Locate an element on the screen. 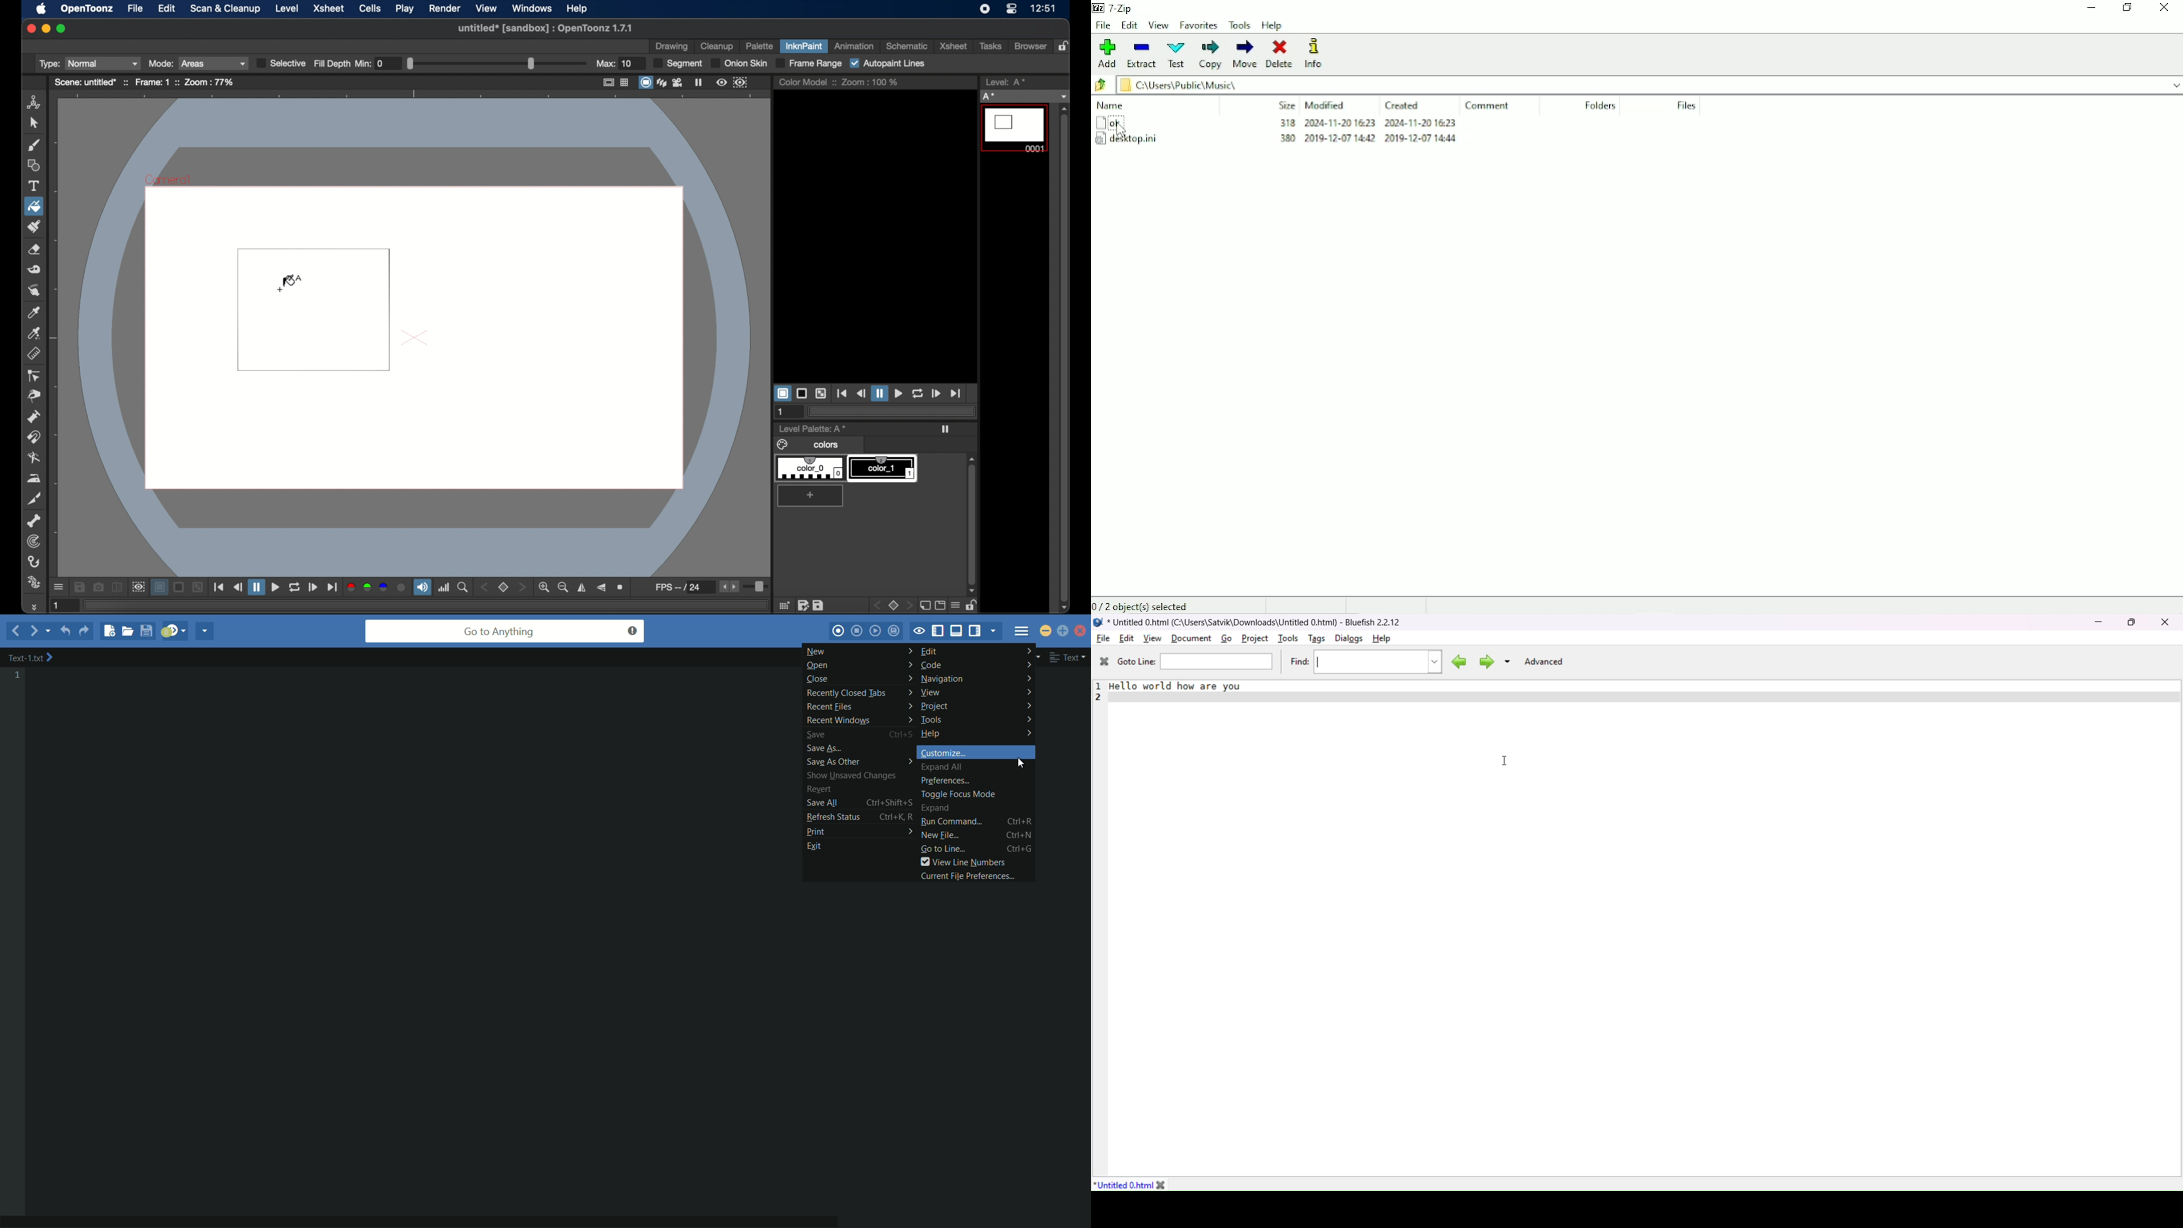 The image size is (2184, 1232). close is located at coordinates (30, 29).